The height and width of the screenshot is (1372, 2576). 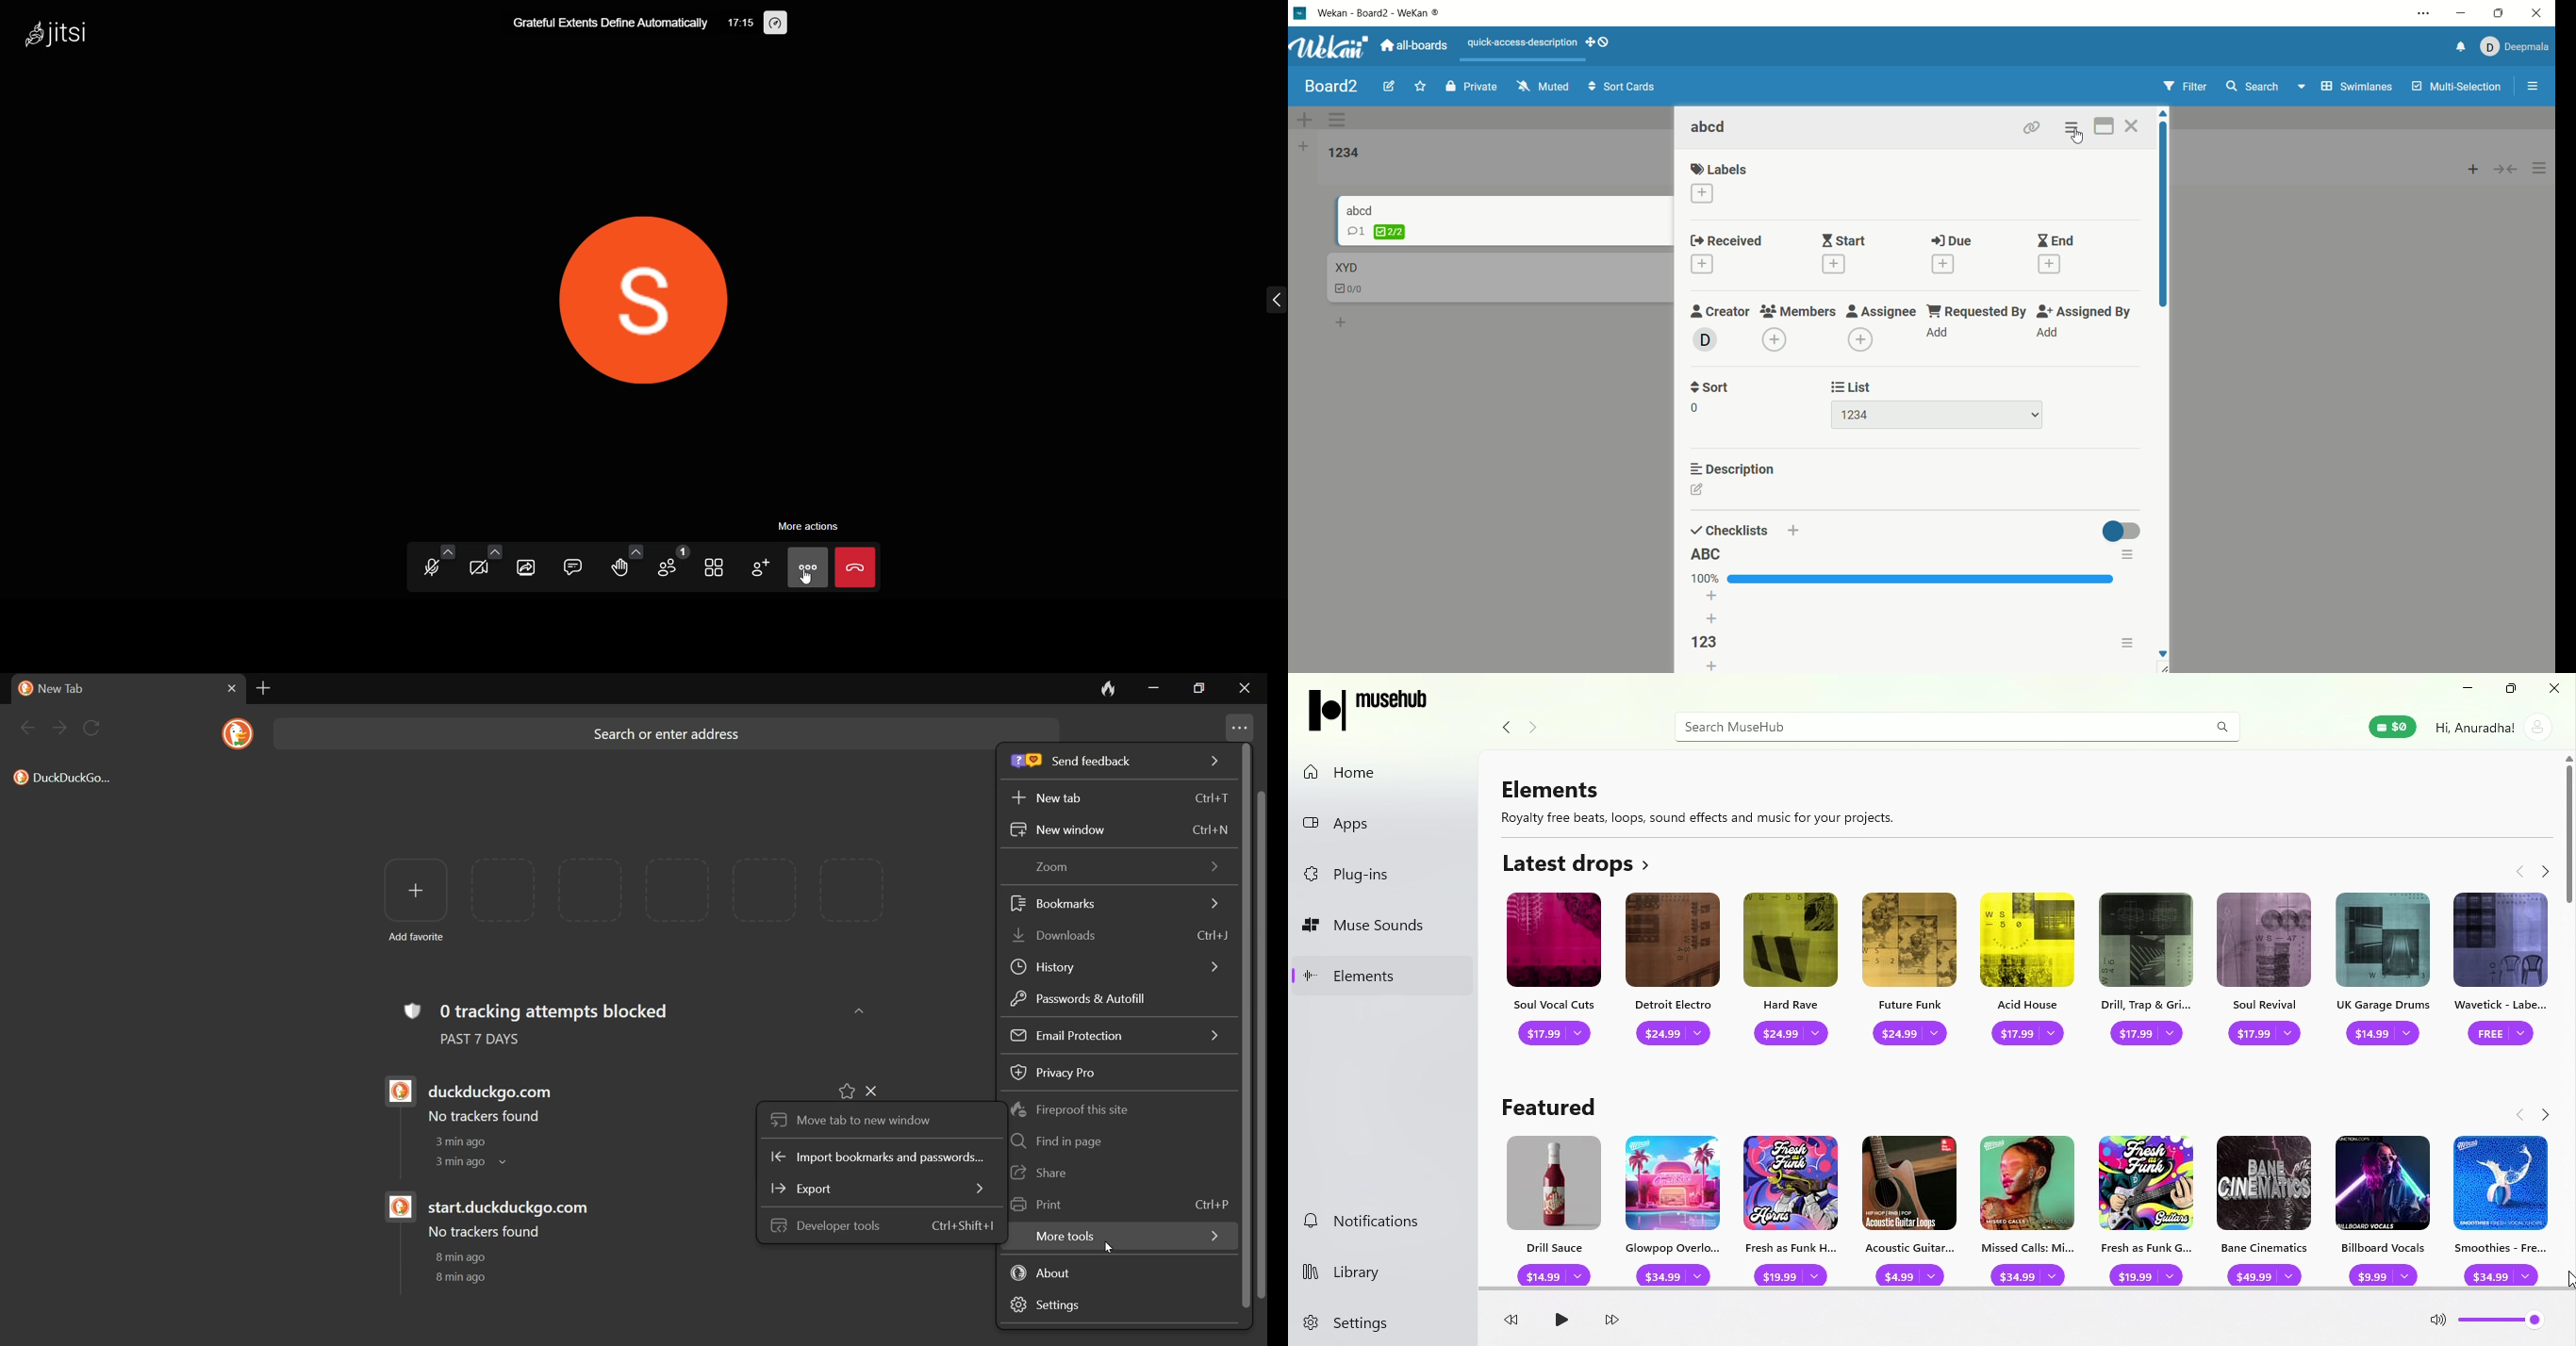 What do you see at coordinates (2463, 689) in the screenshot?
I see `Minimize` at bounding box center [2463, 689].